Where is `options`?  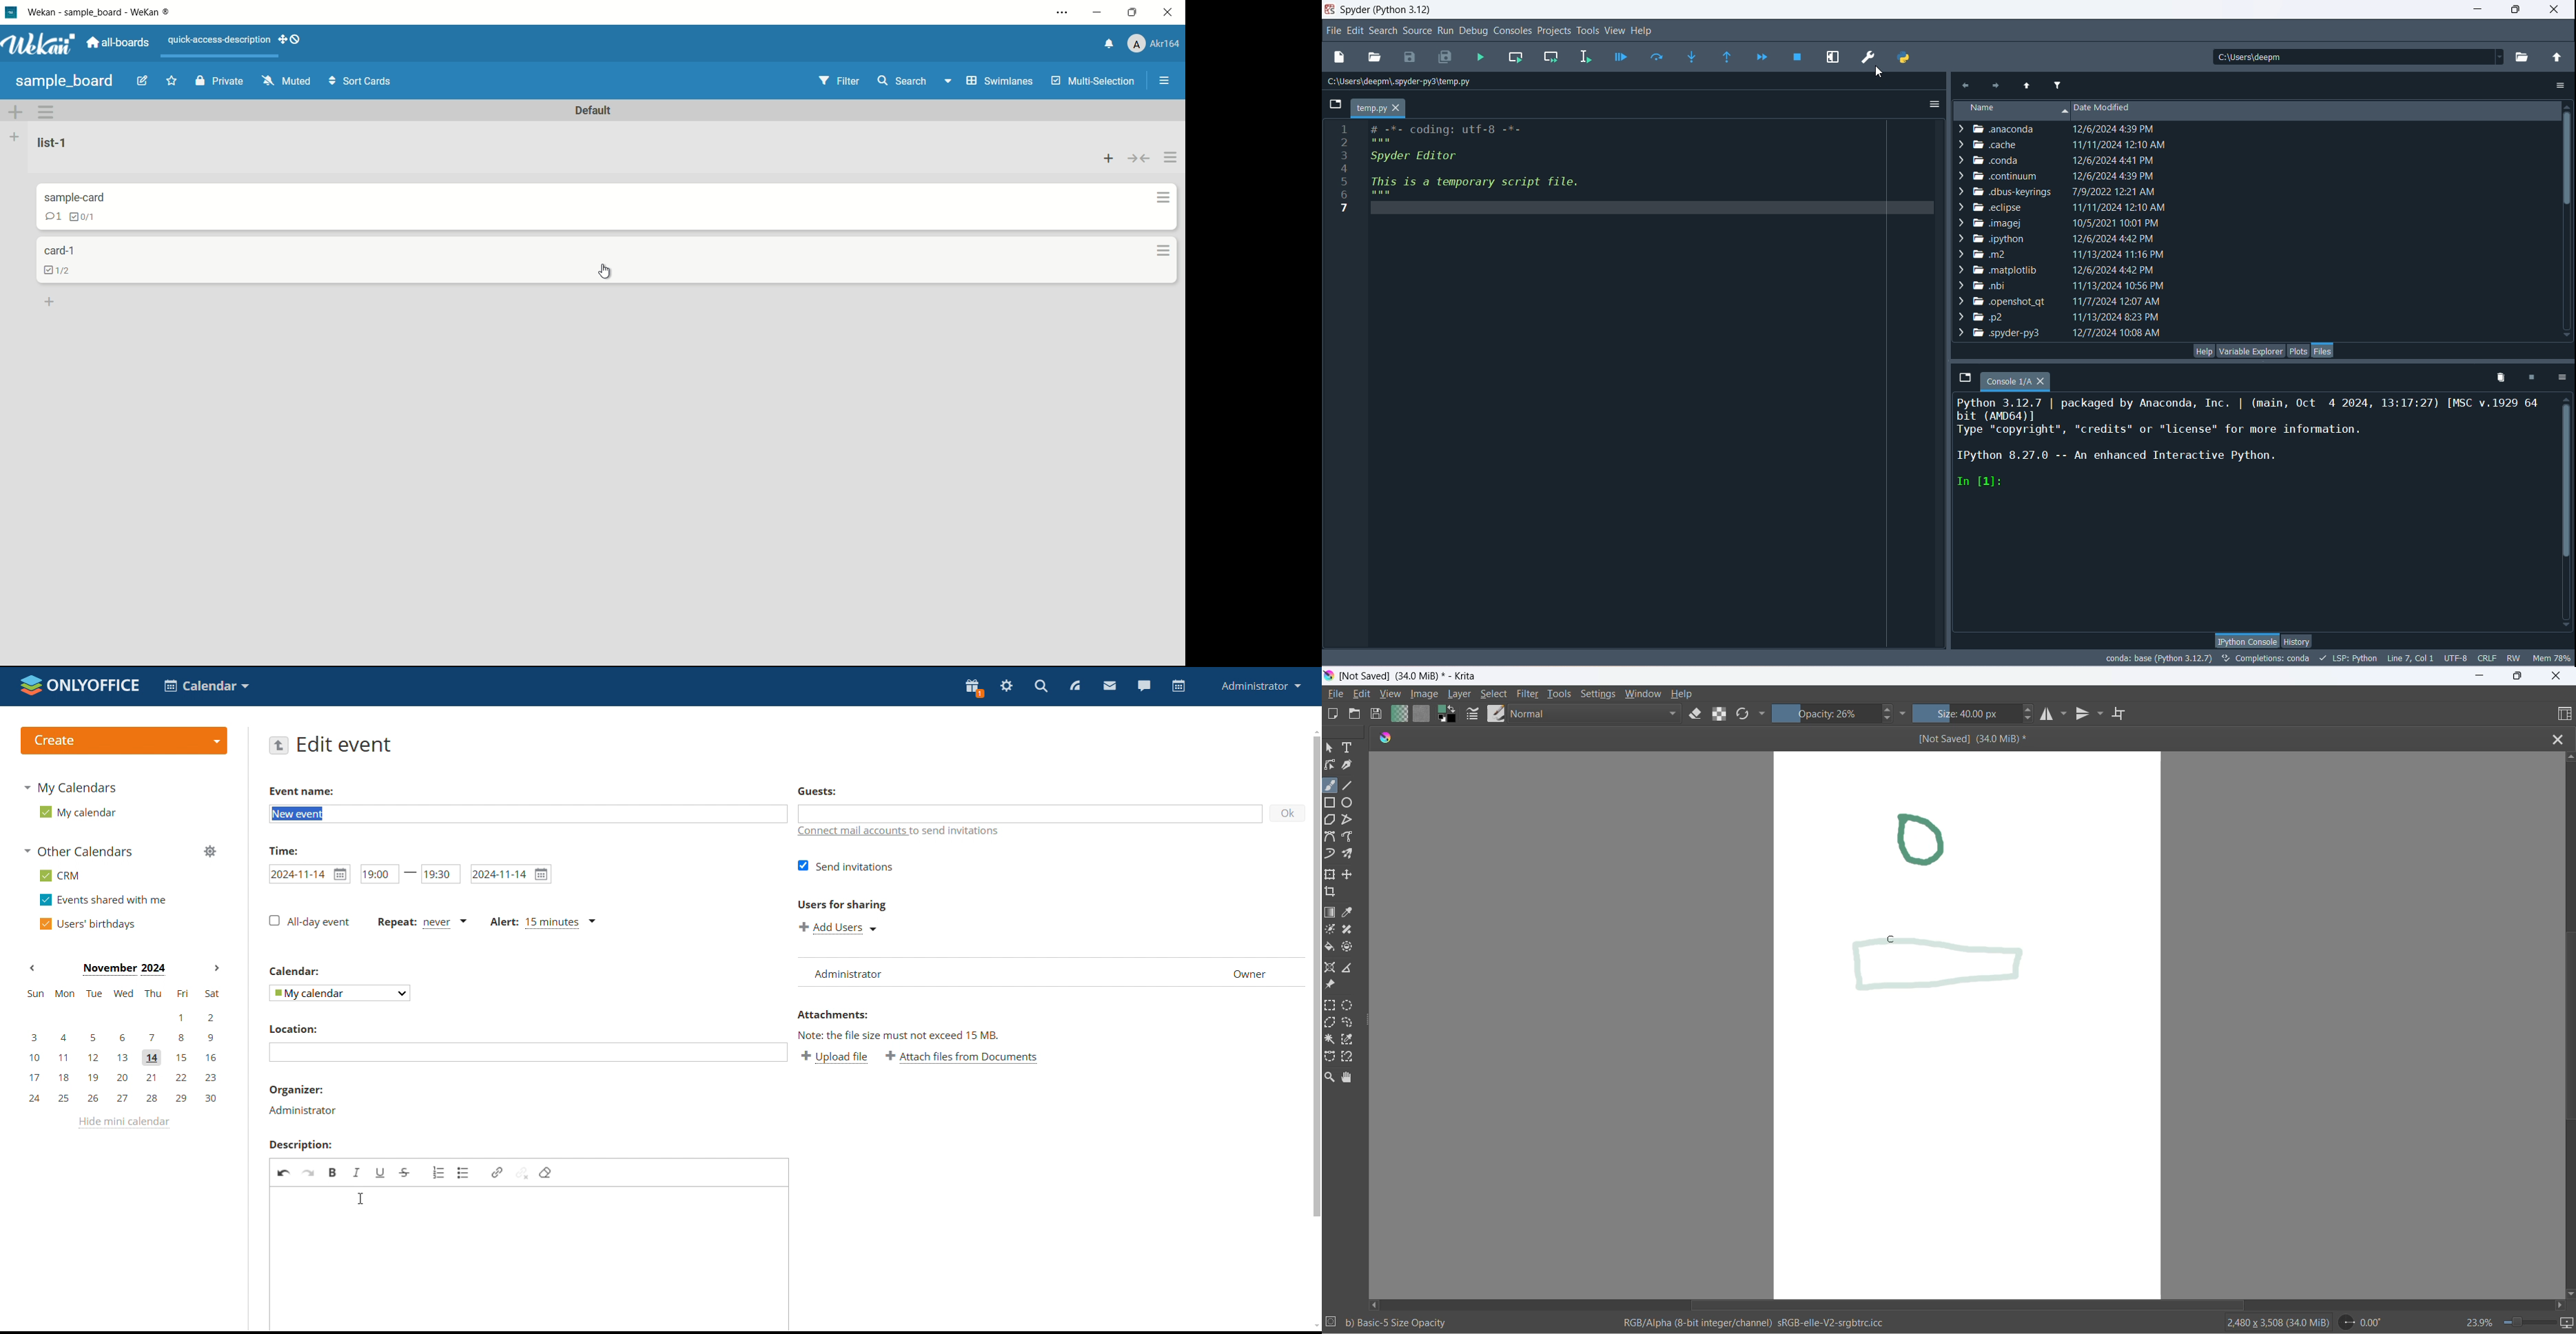 options is located at coordinates (2562, 379).